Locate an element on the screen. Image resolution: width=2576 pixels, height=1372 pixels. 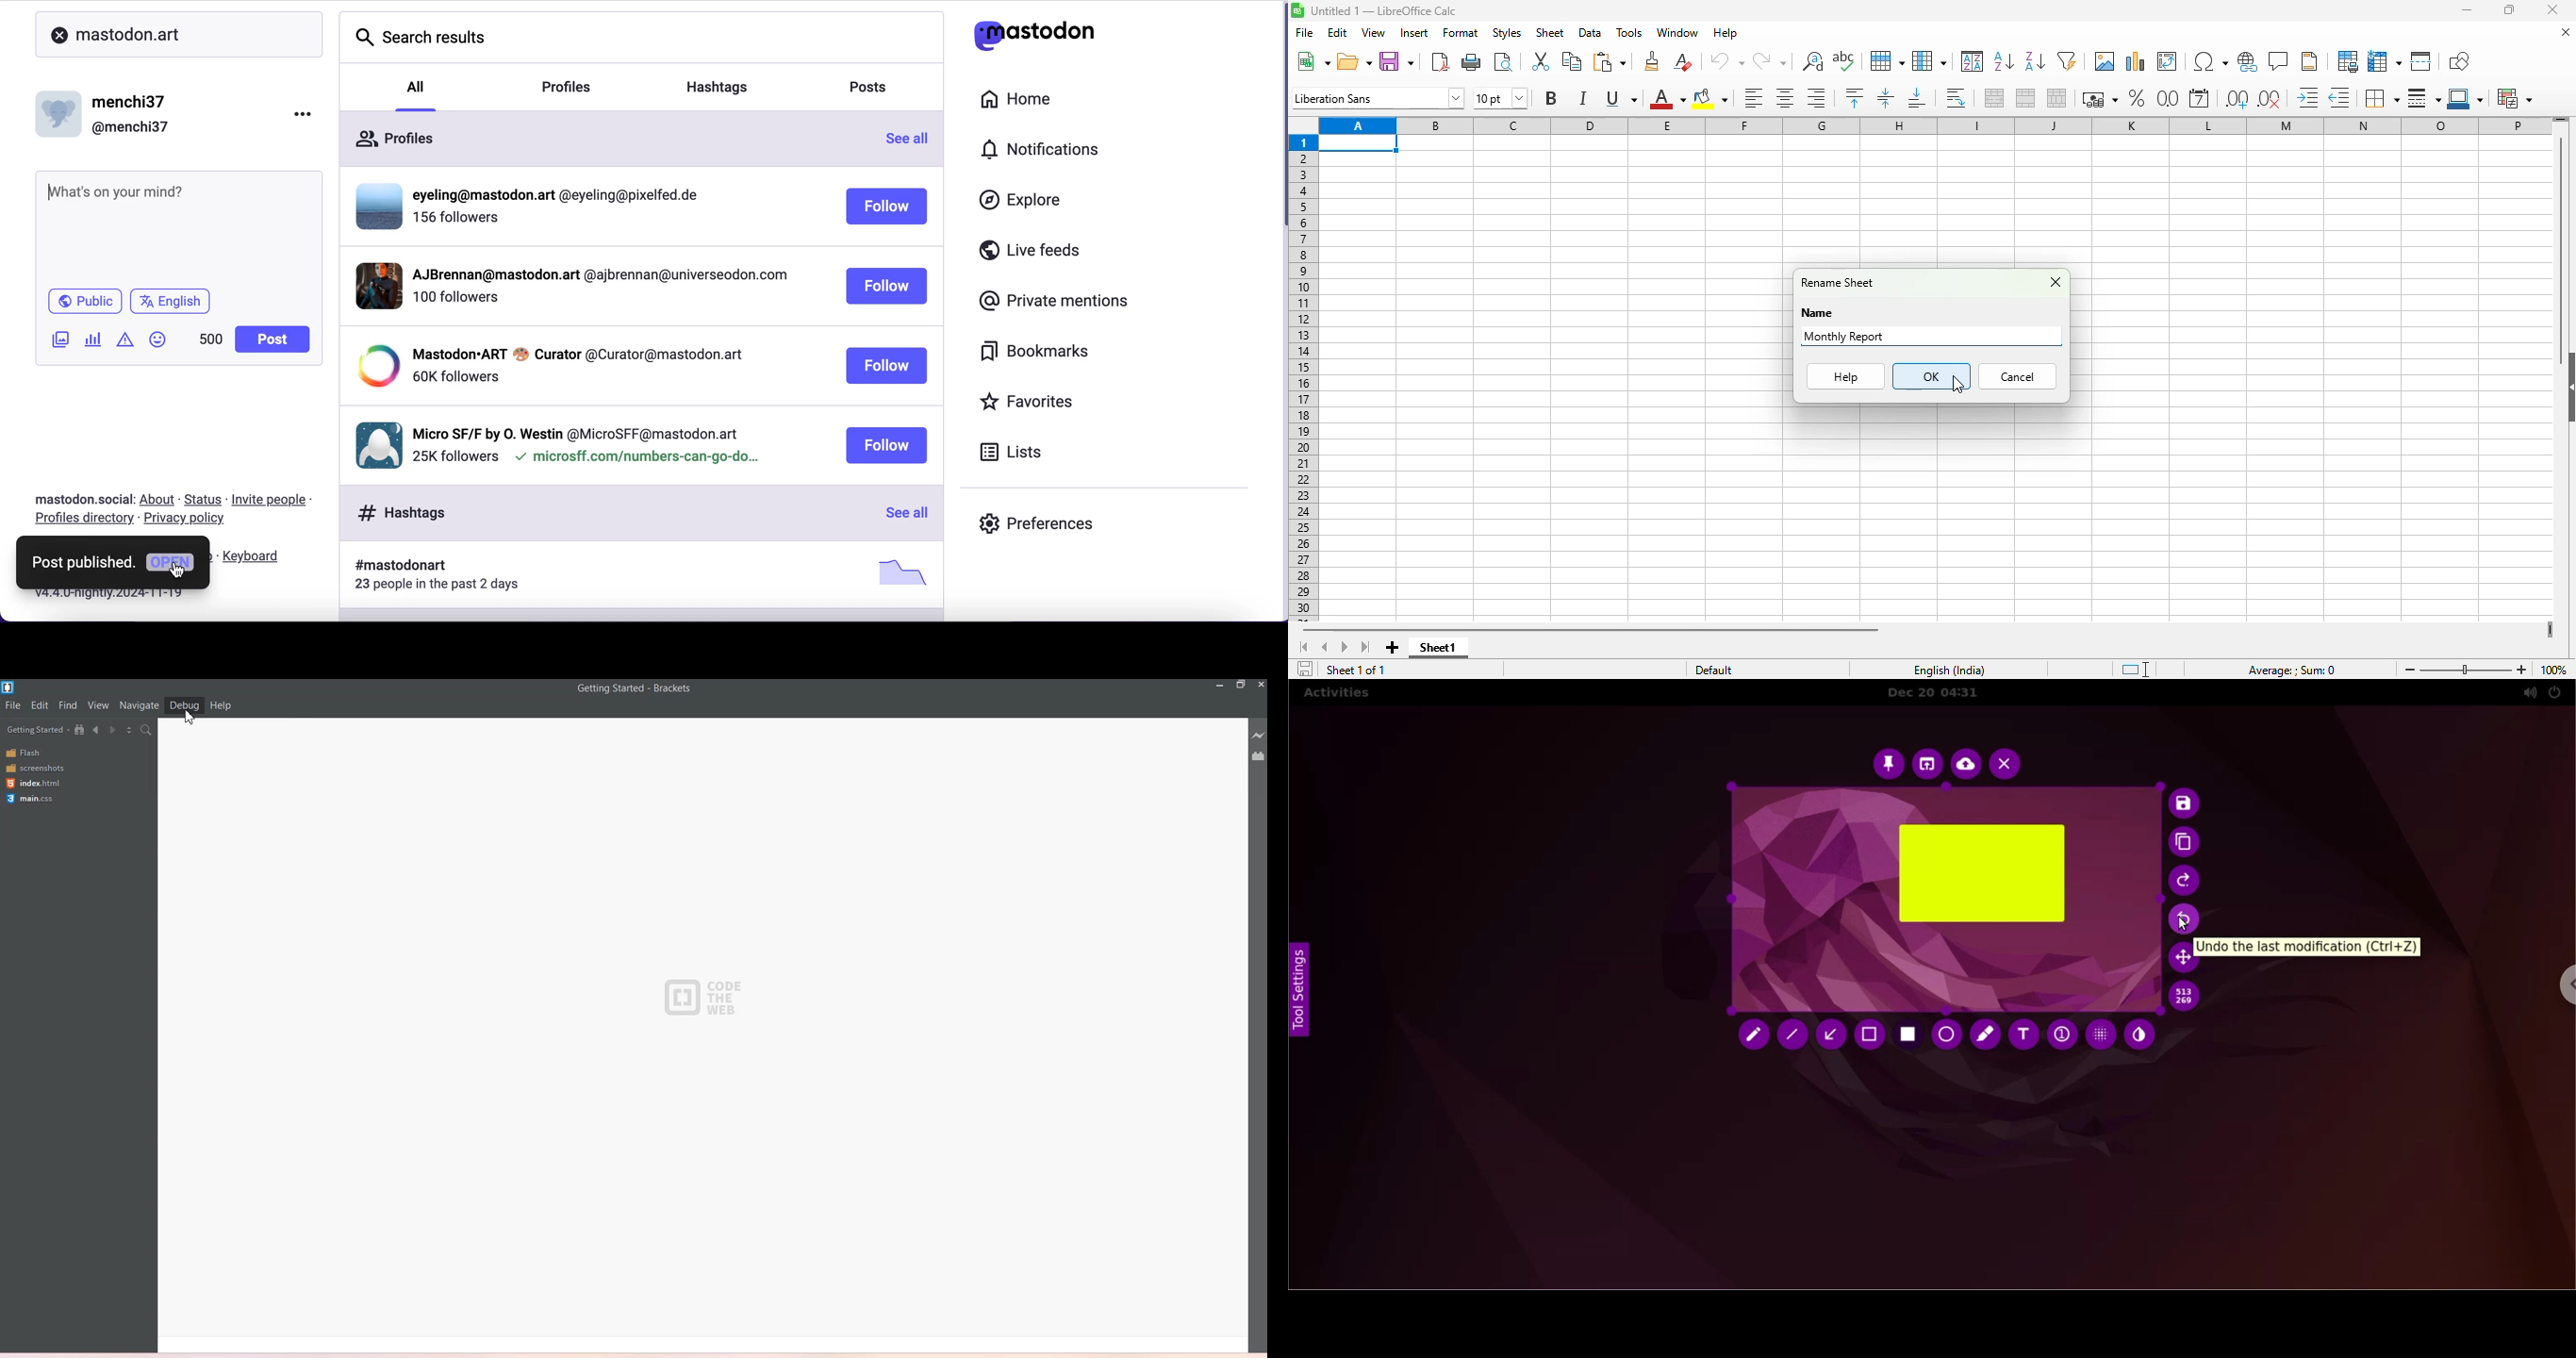
sort ascending is located at coordinates (2004, 60).